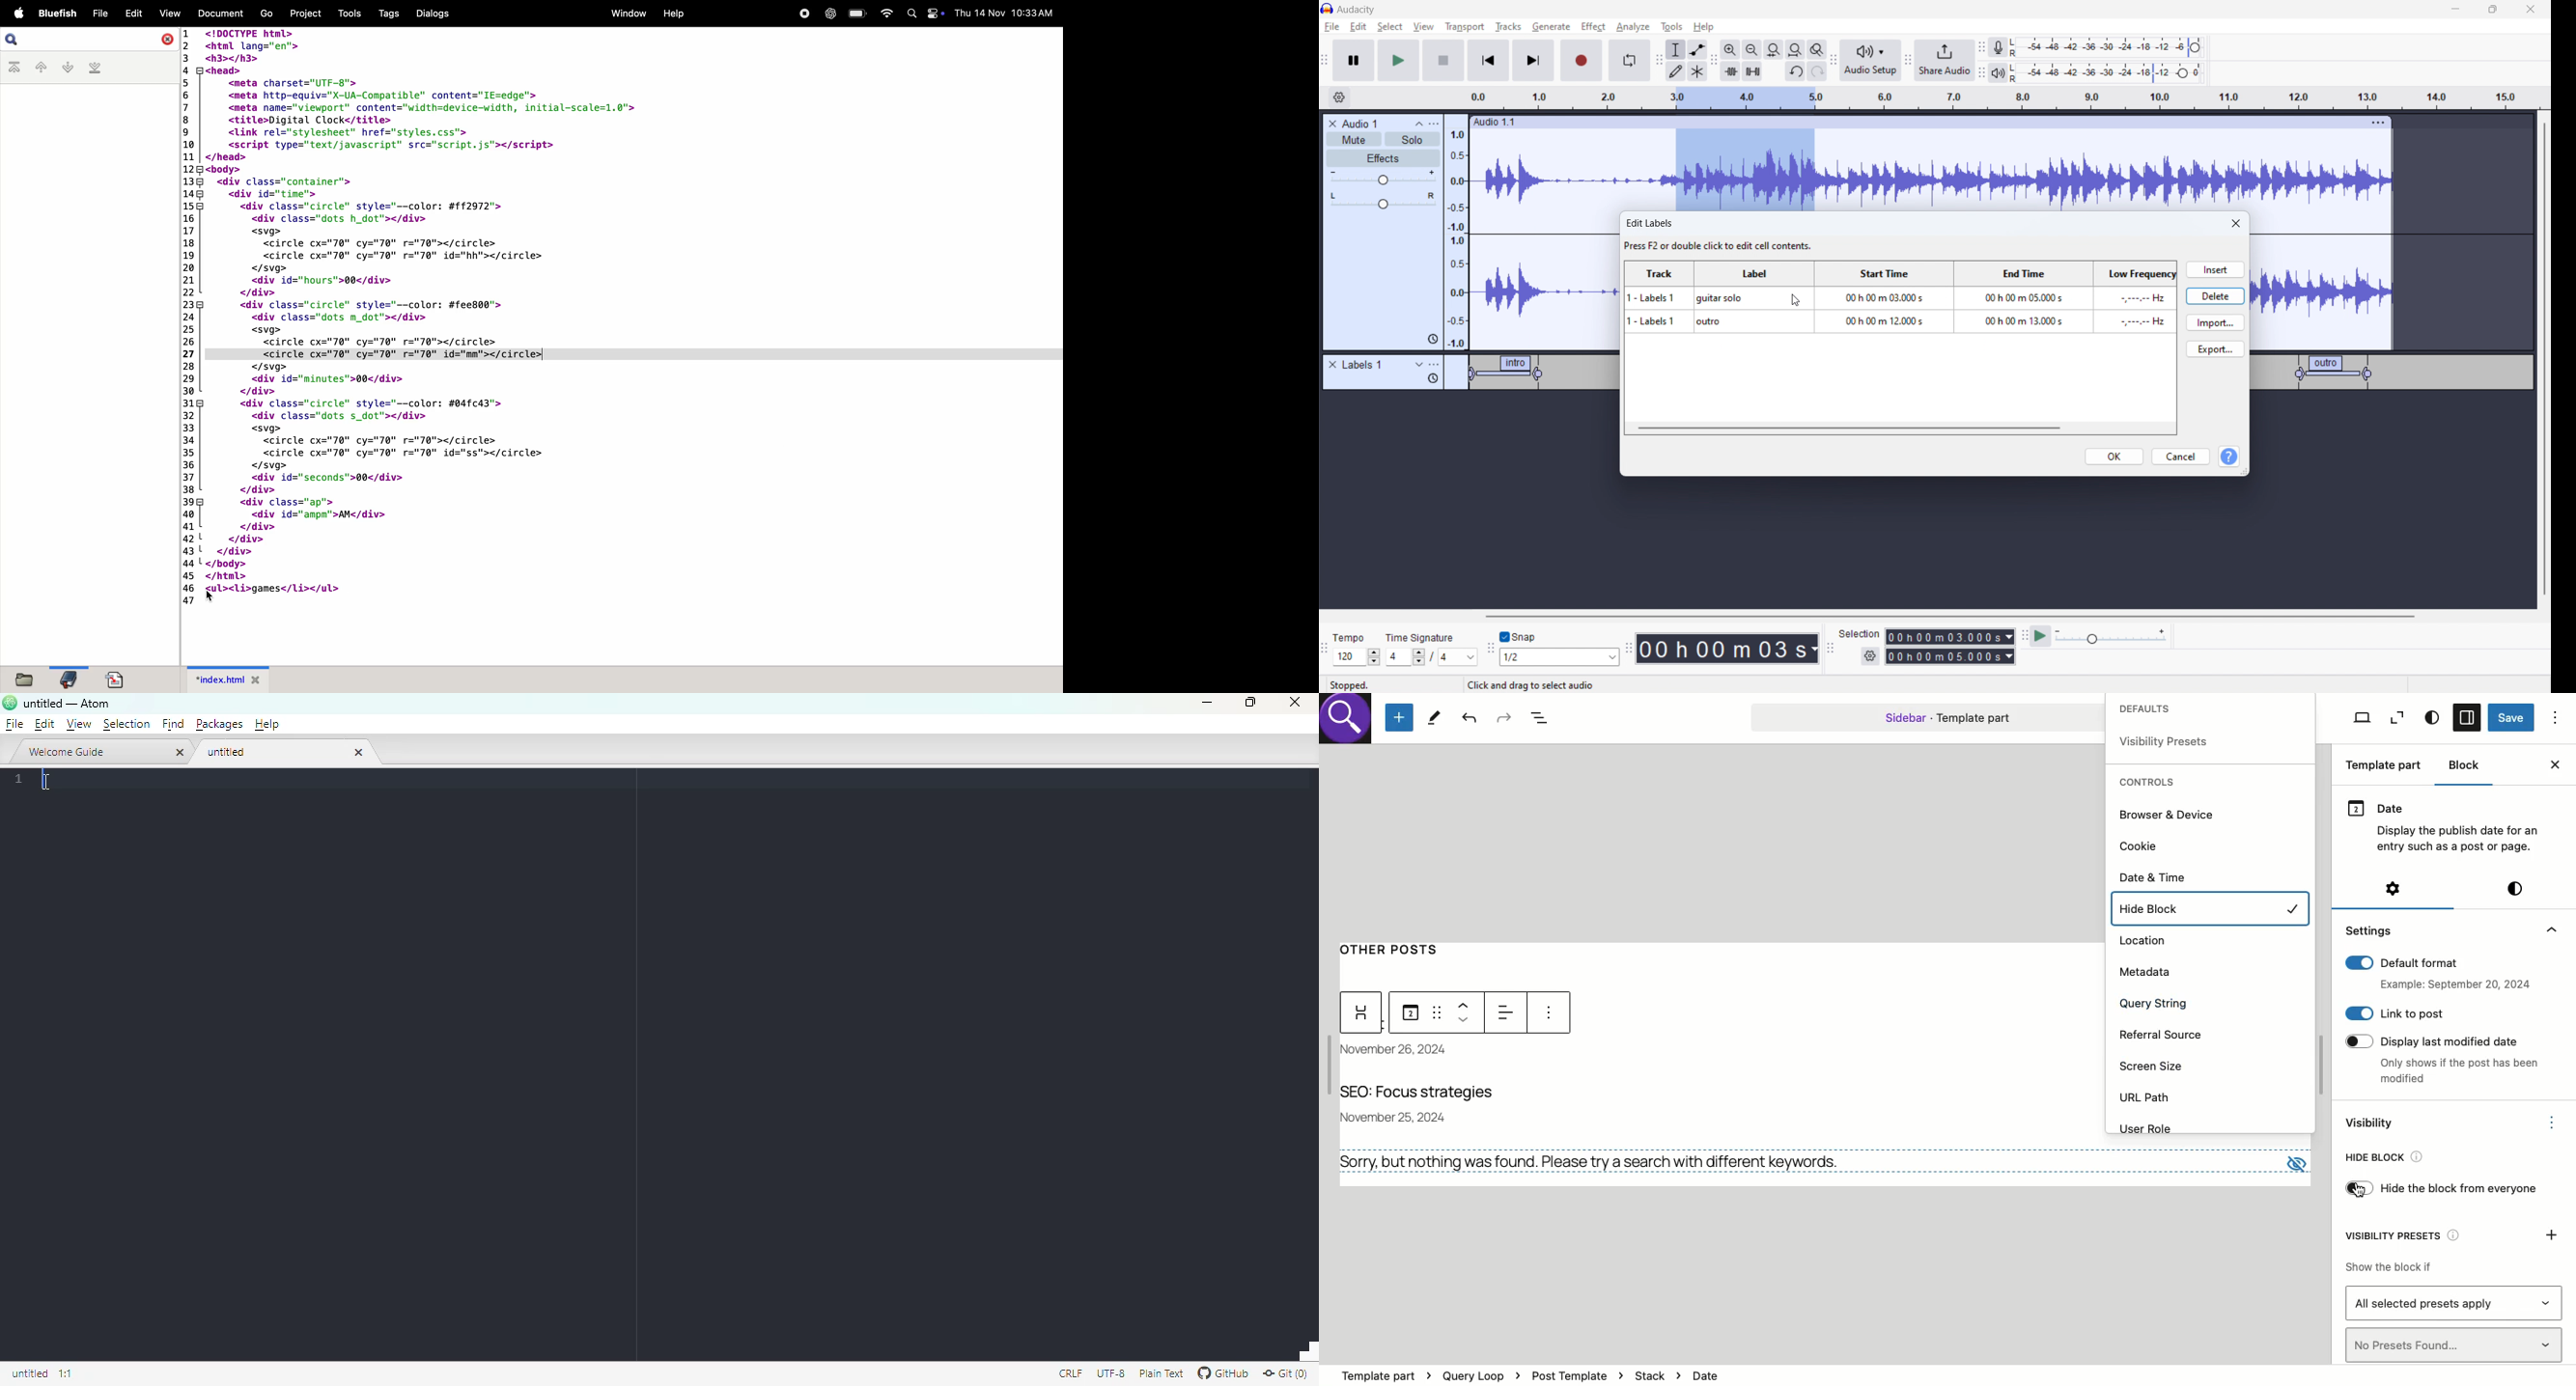 The width and height of the screenshot is (2576, 1400). Describe the element at coordinates (1714, 61) in the screenshot. I see `edit toolbar` at that location.